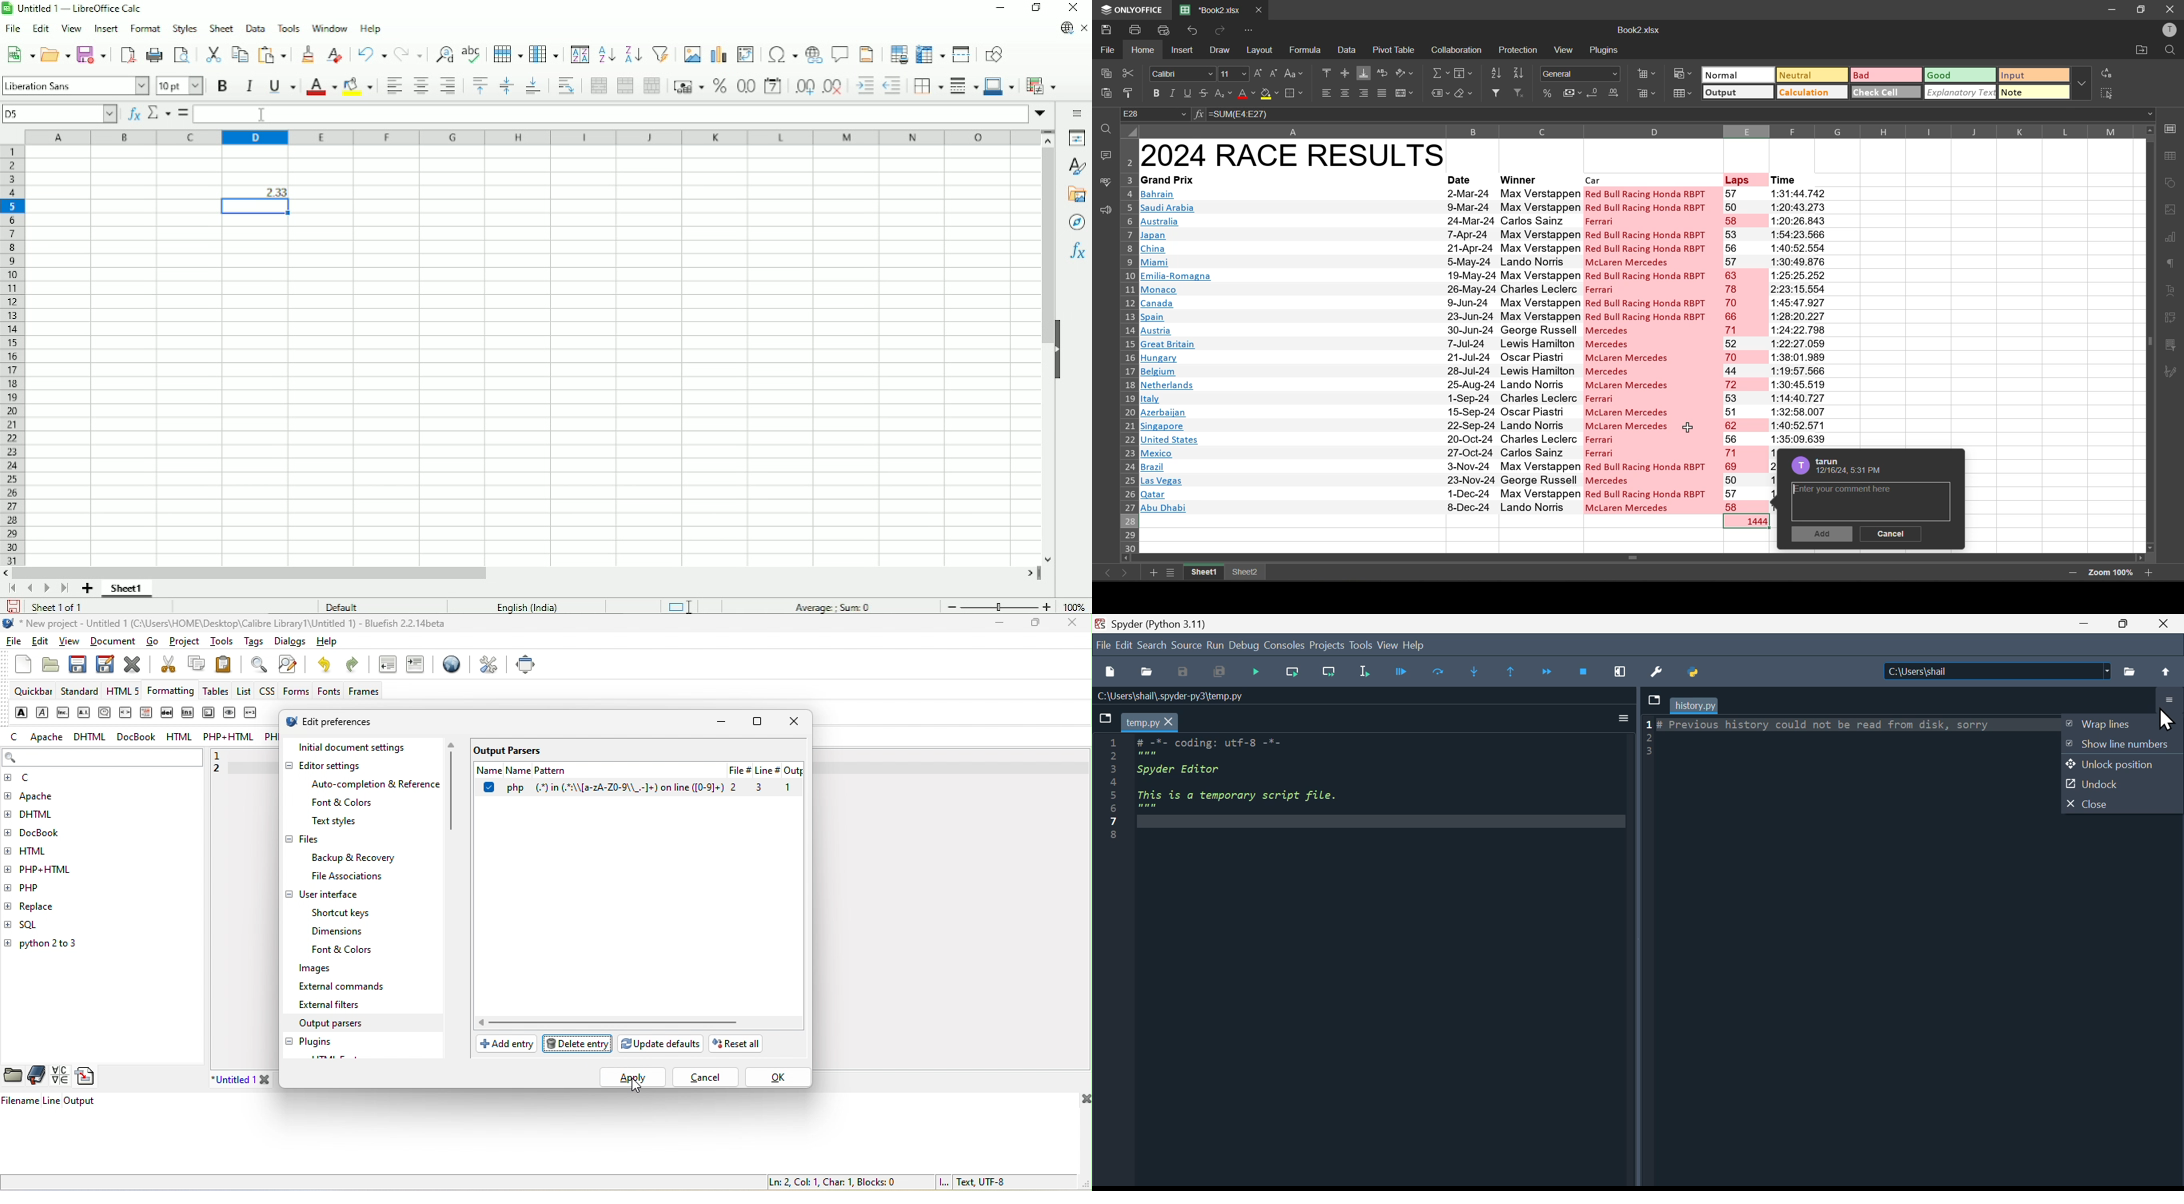 The height and width of the screenshot is (1204, 2184). Describe the element at coordinates (1405, 75) in the screenshot. I see `orientation` at that location.